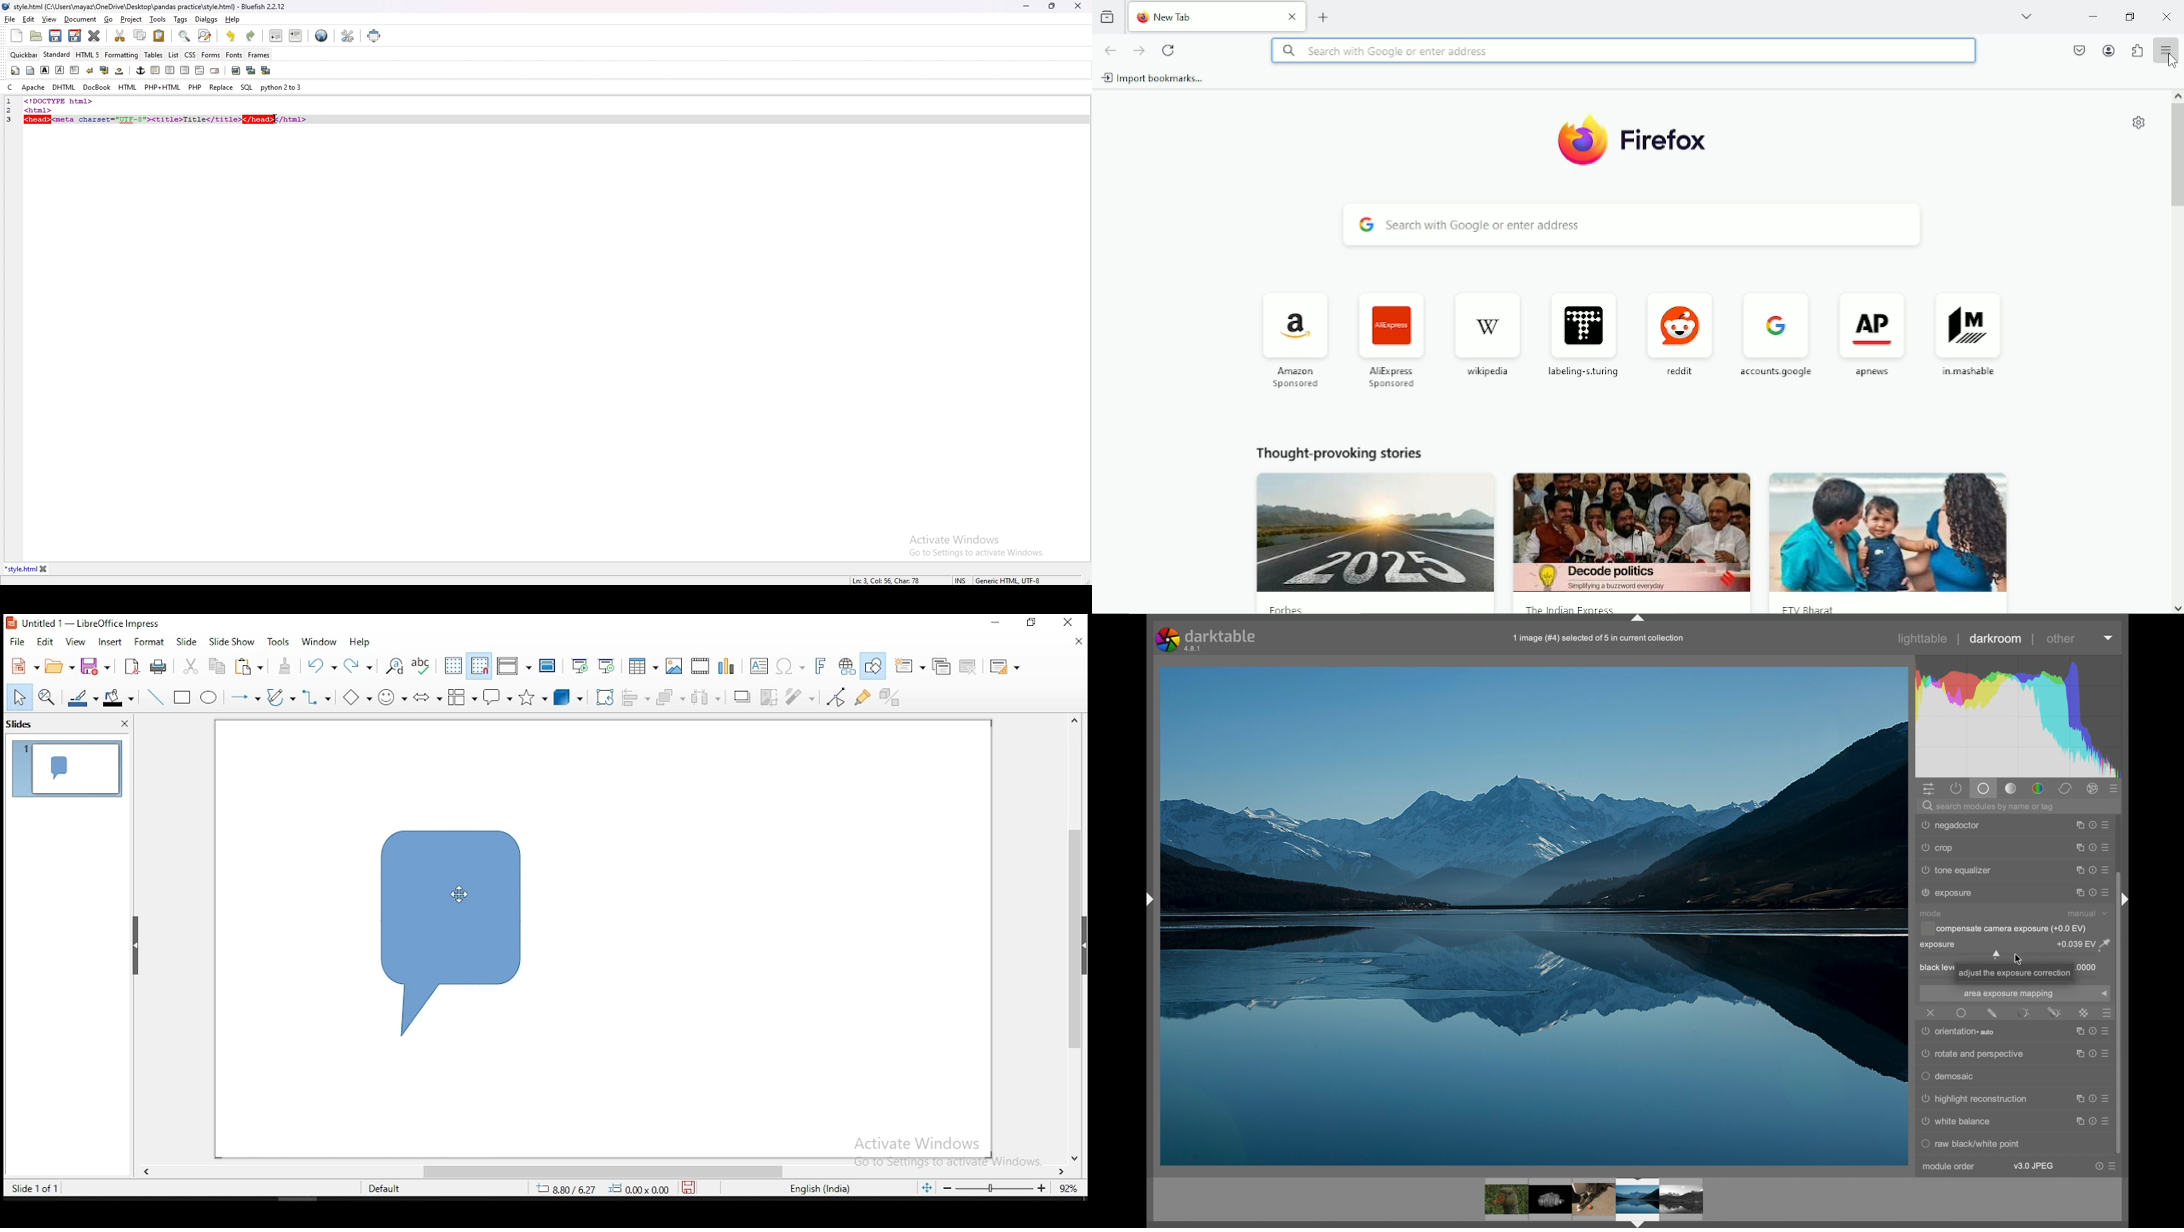 This screenshot has width=2184, height=1232. What do you see at coordinates (1294, 337) in the screenshot?
I see `amazon sponsored` at bounding box center [1294, 337].